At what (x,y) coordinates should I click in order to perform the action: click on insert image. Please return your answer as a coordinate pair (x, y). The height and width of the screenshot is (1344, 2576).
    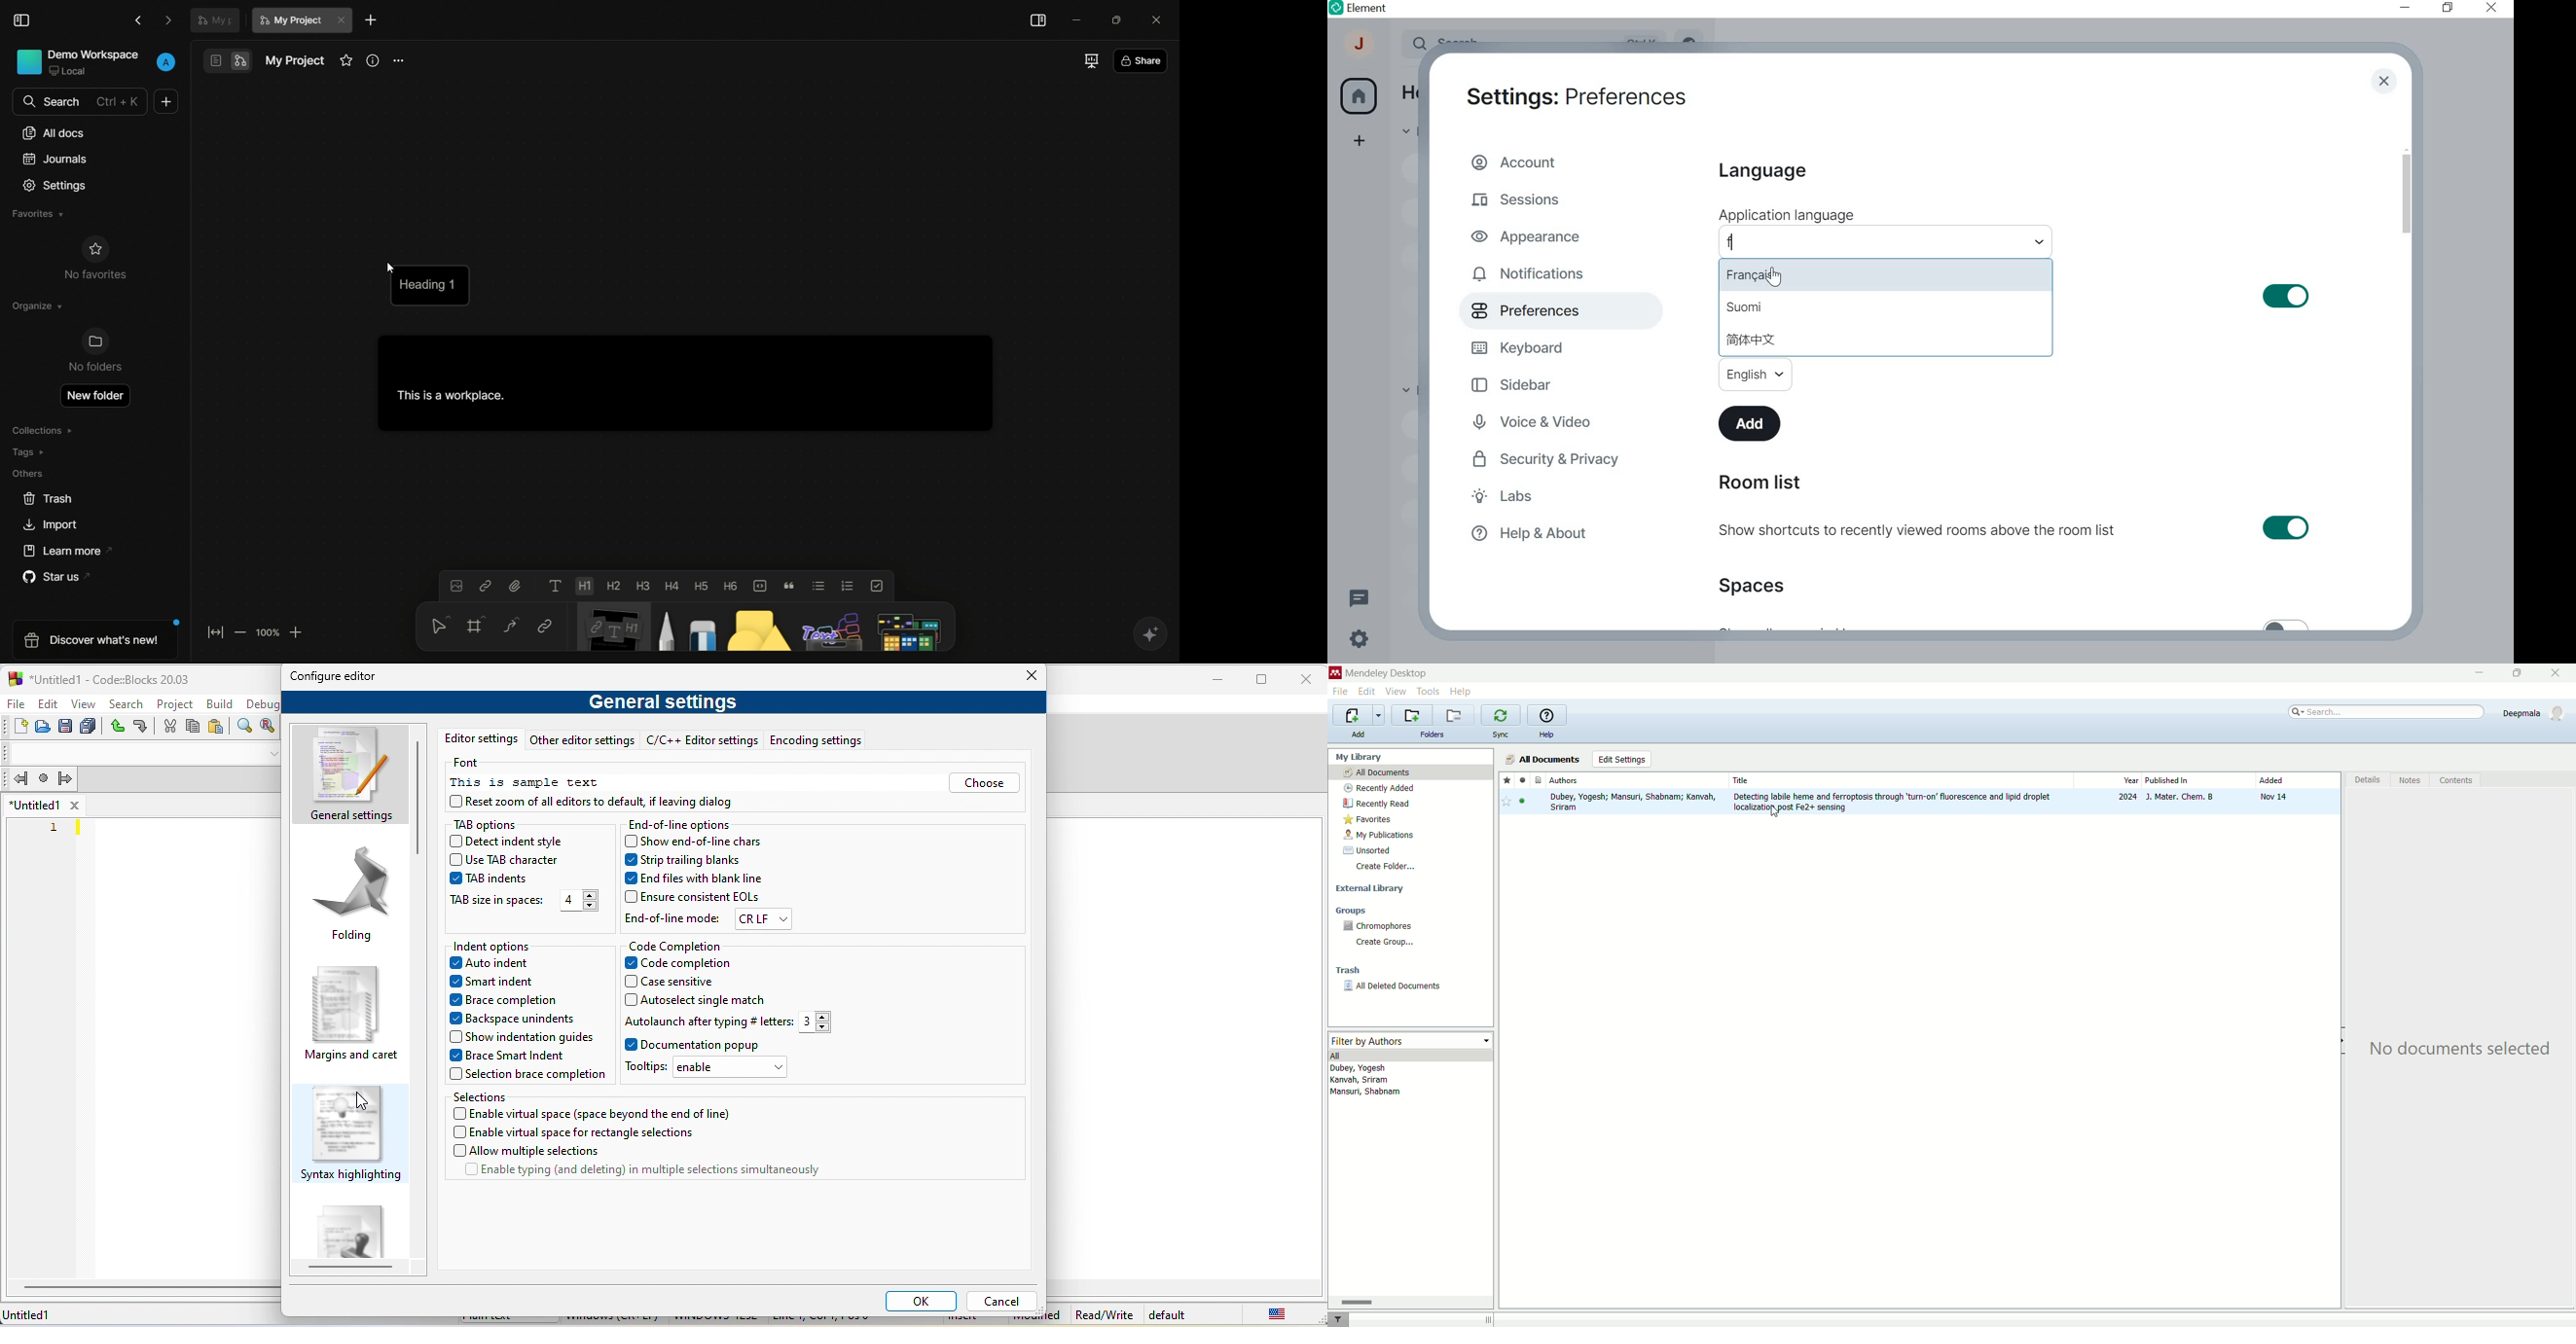
    Looking at the image, I should click on (457, 585).